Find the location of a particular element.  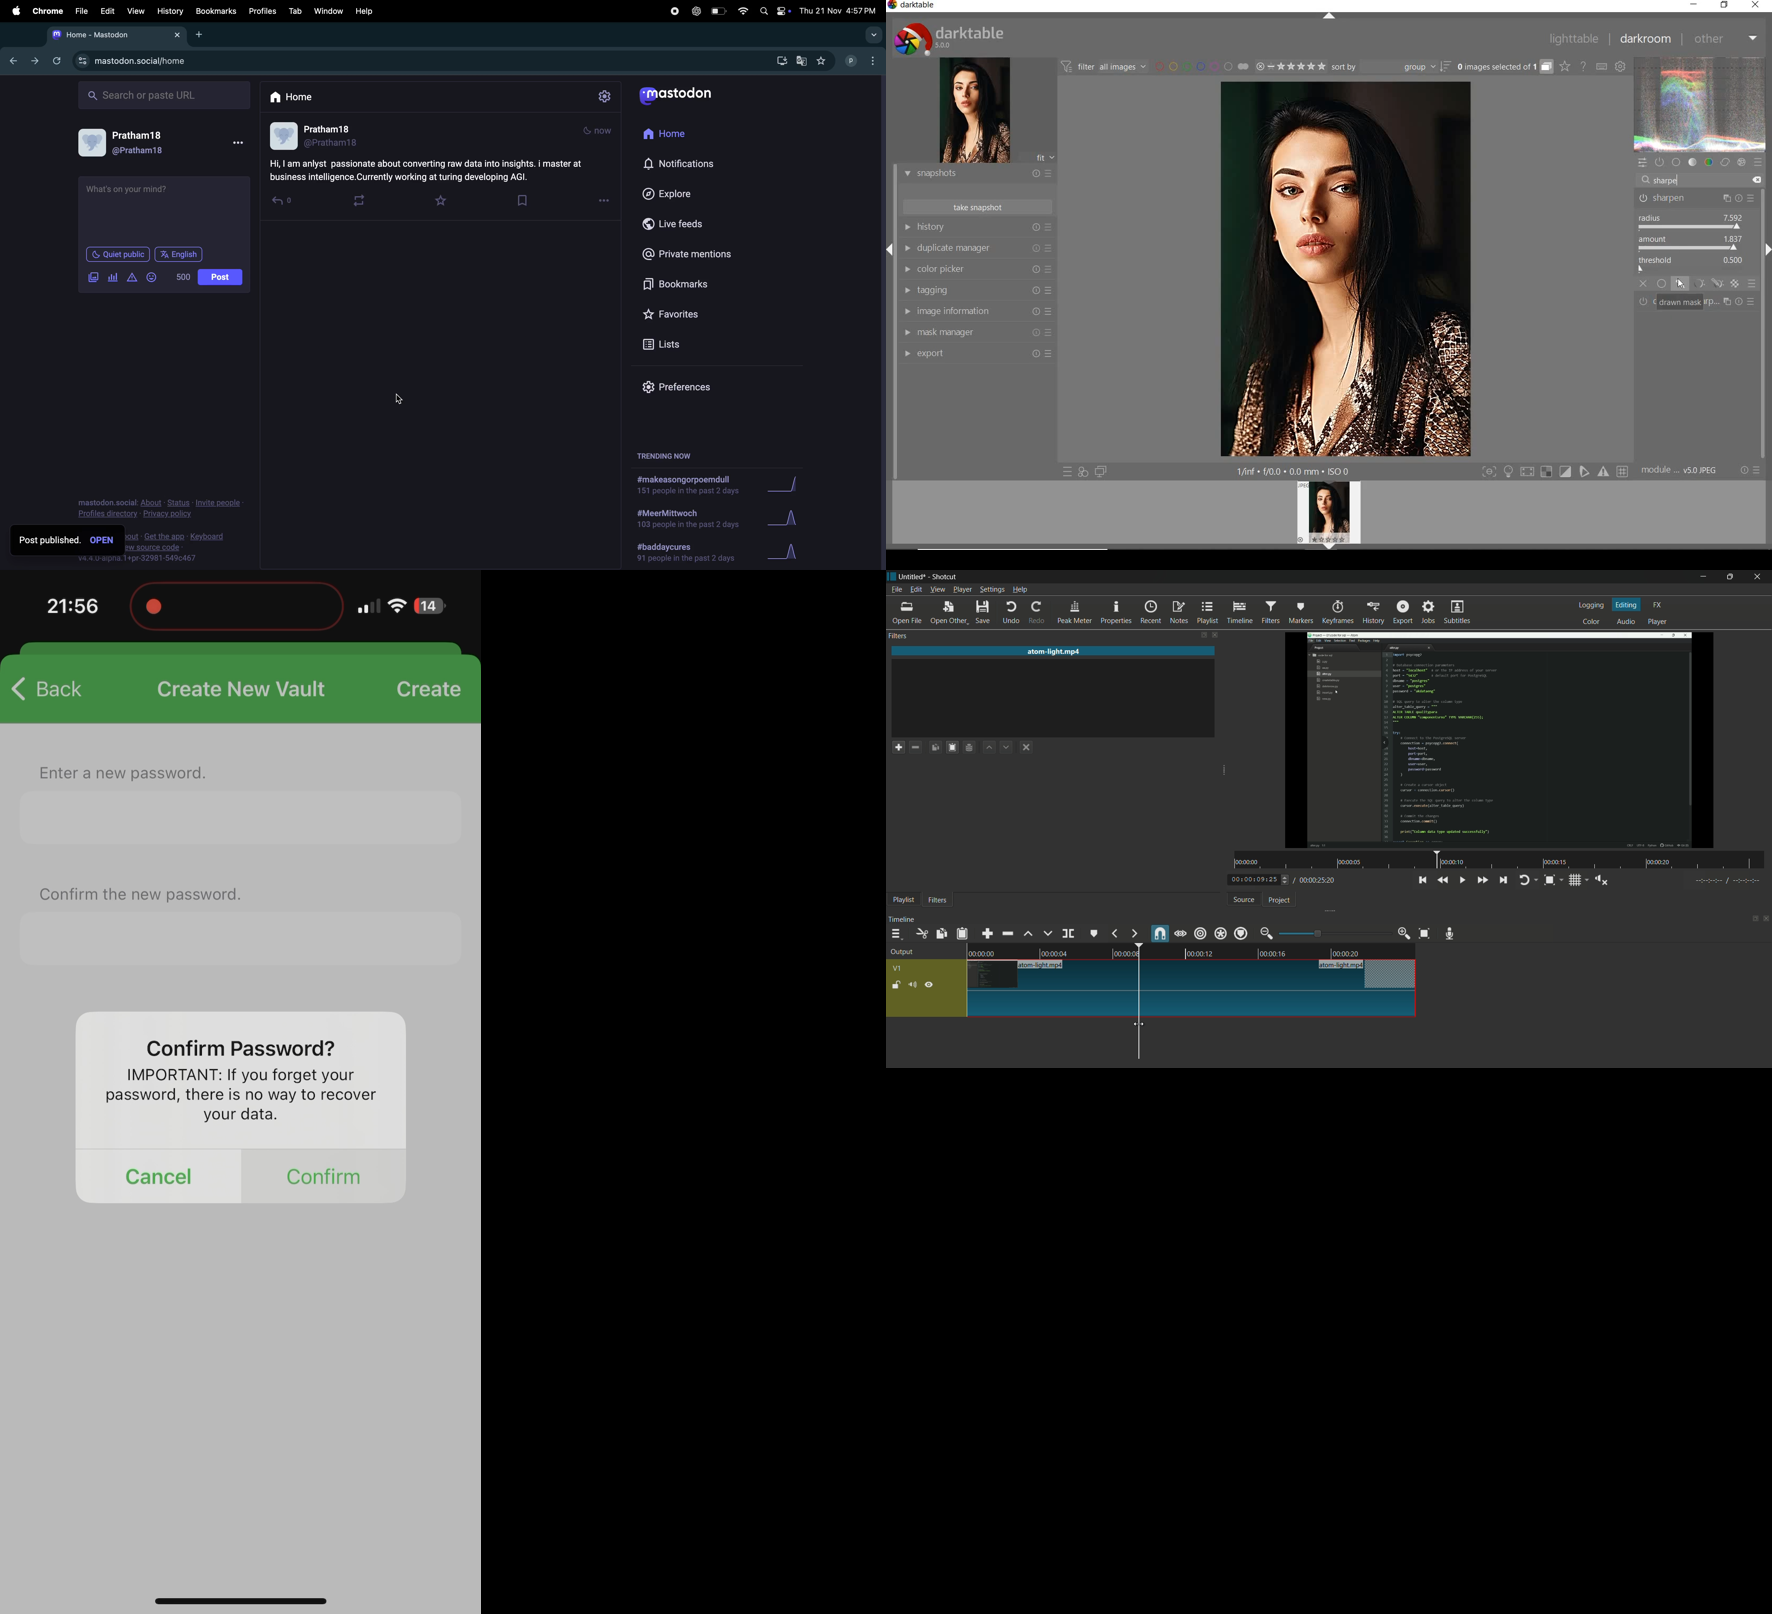

tab mastodon is located at coordinates (116, 35).